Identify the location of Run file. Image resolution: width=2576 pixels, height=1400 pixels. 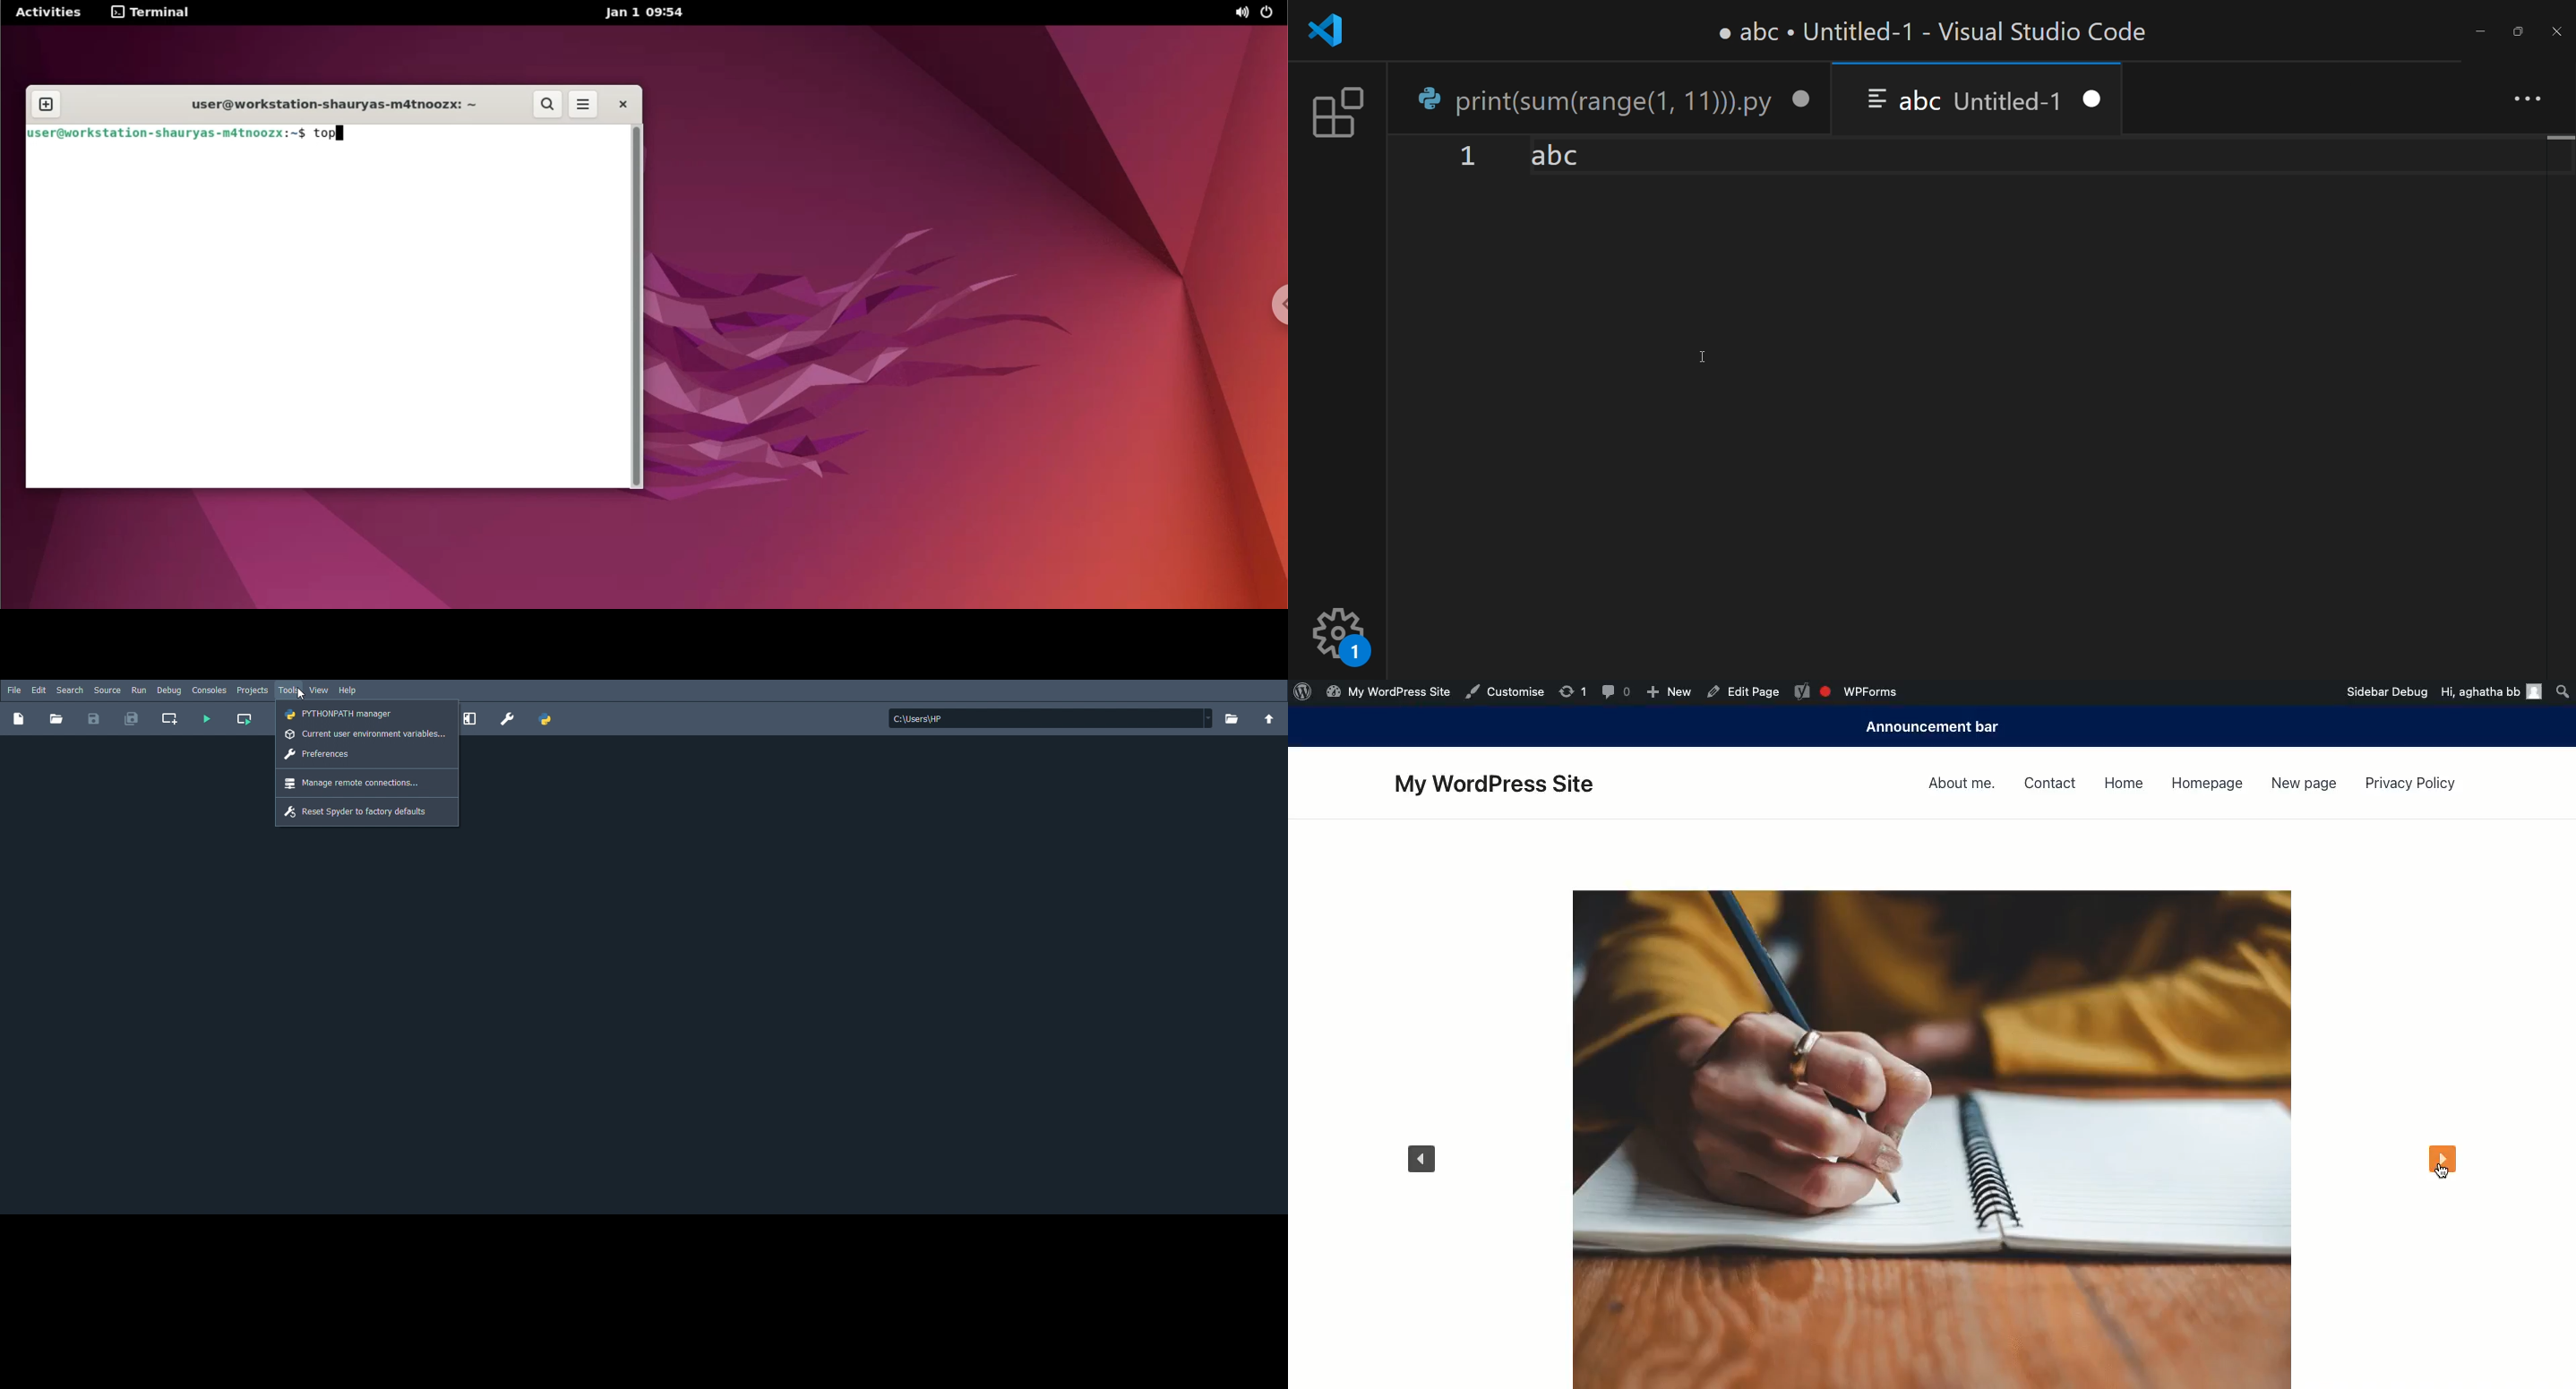
(205, 719).